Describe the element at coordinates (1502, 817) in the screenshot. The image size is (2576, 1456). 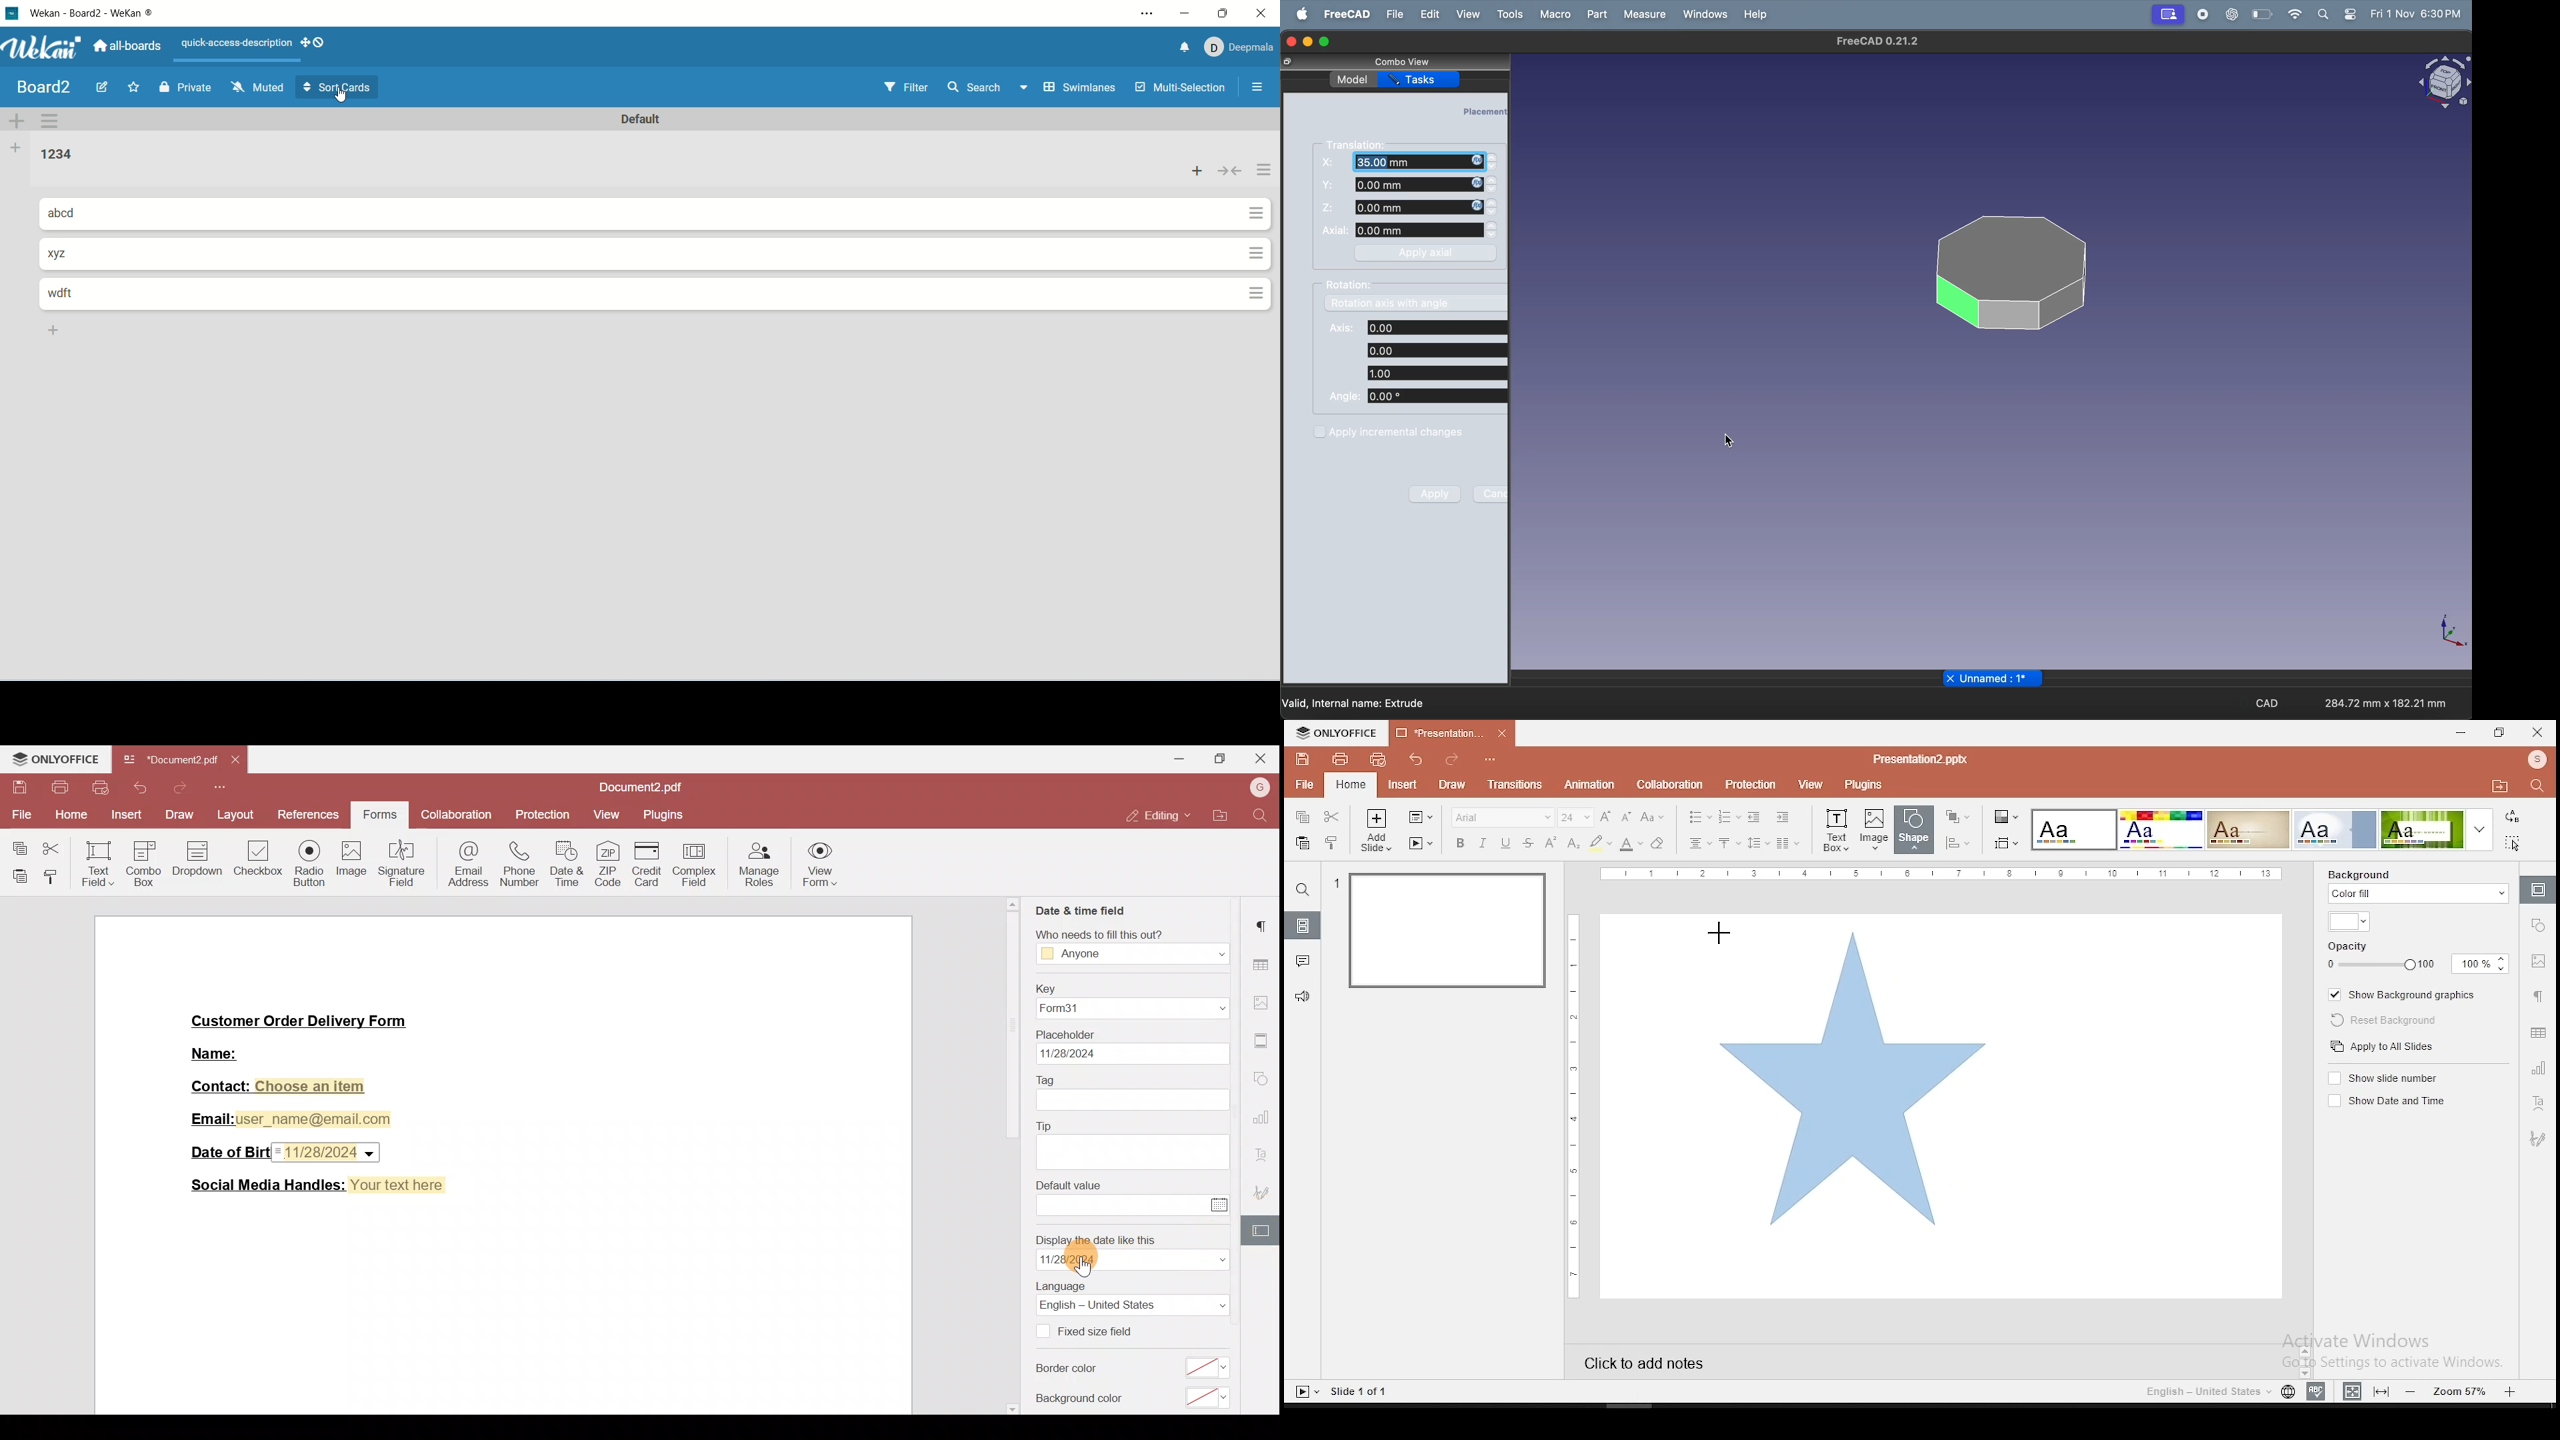
I see `font` at that location.